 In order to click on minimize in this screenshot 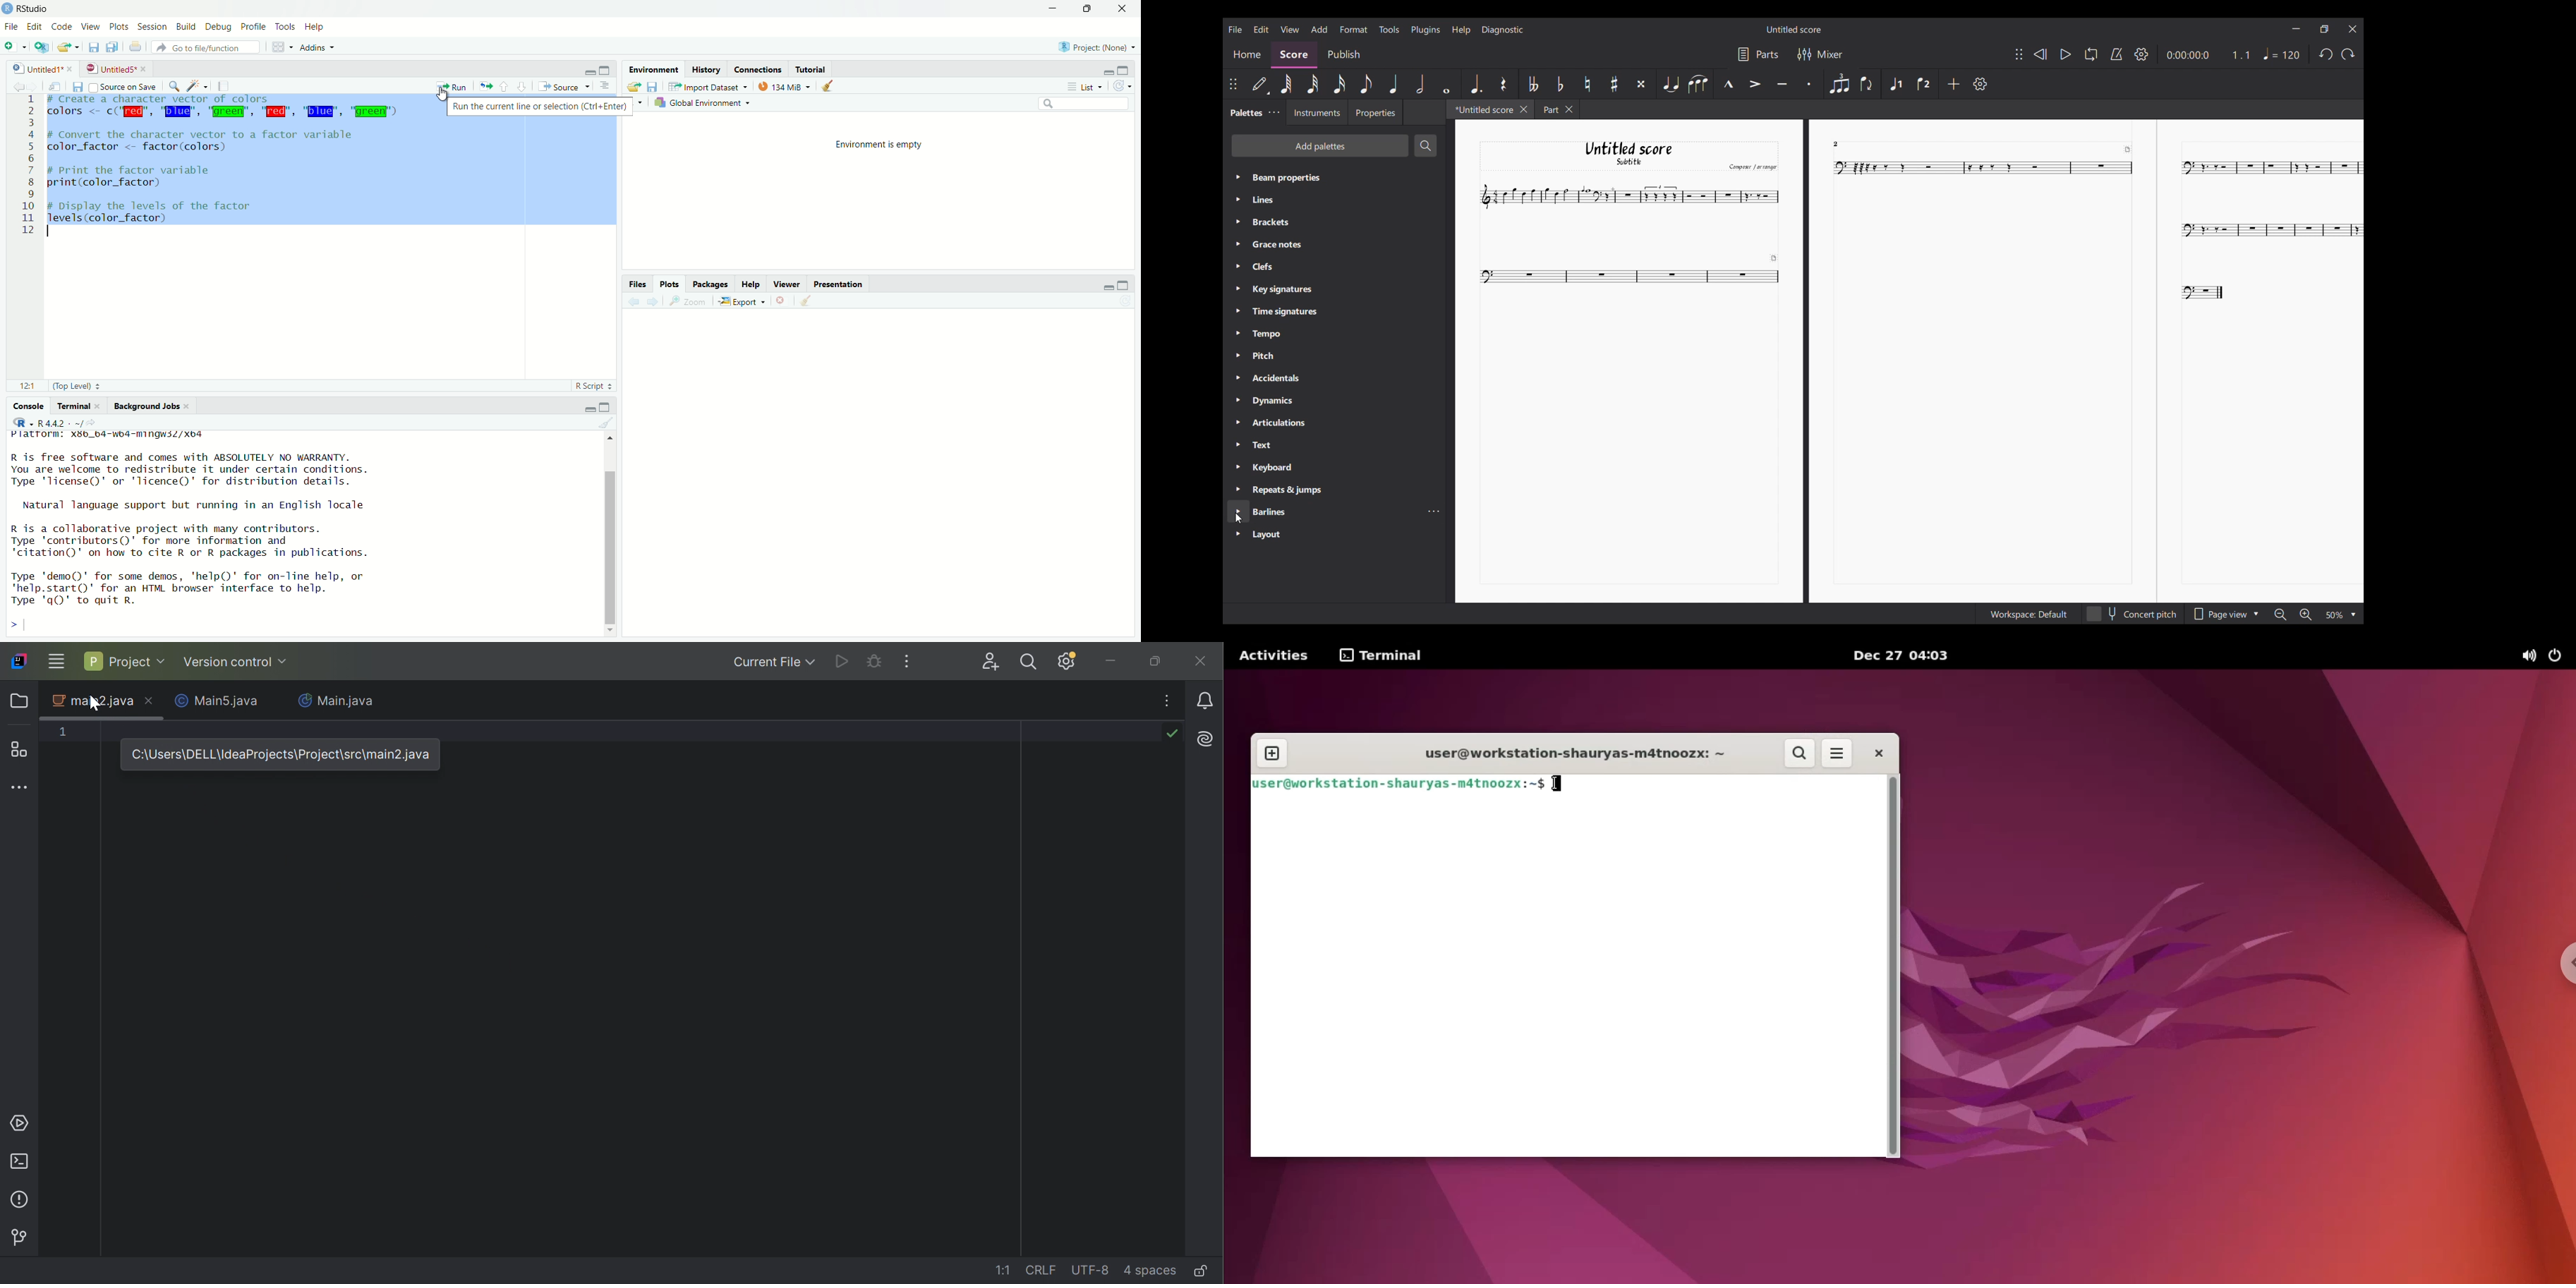, I will do `click(587, 70)`.